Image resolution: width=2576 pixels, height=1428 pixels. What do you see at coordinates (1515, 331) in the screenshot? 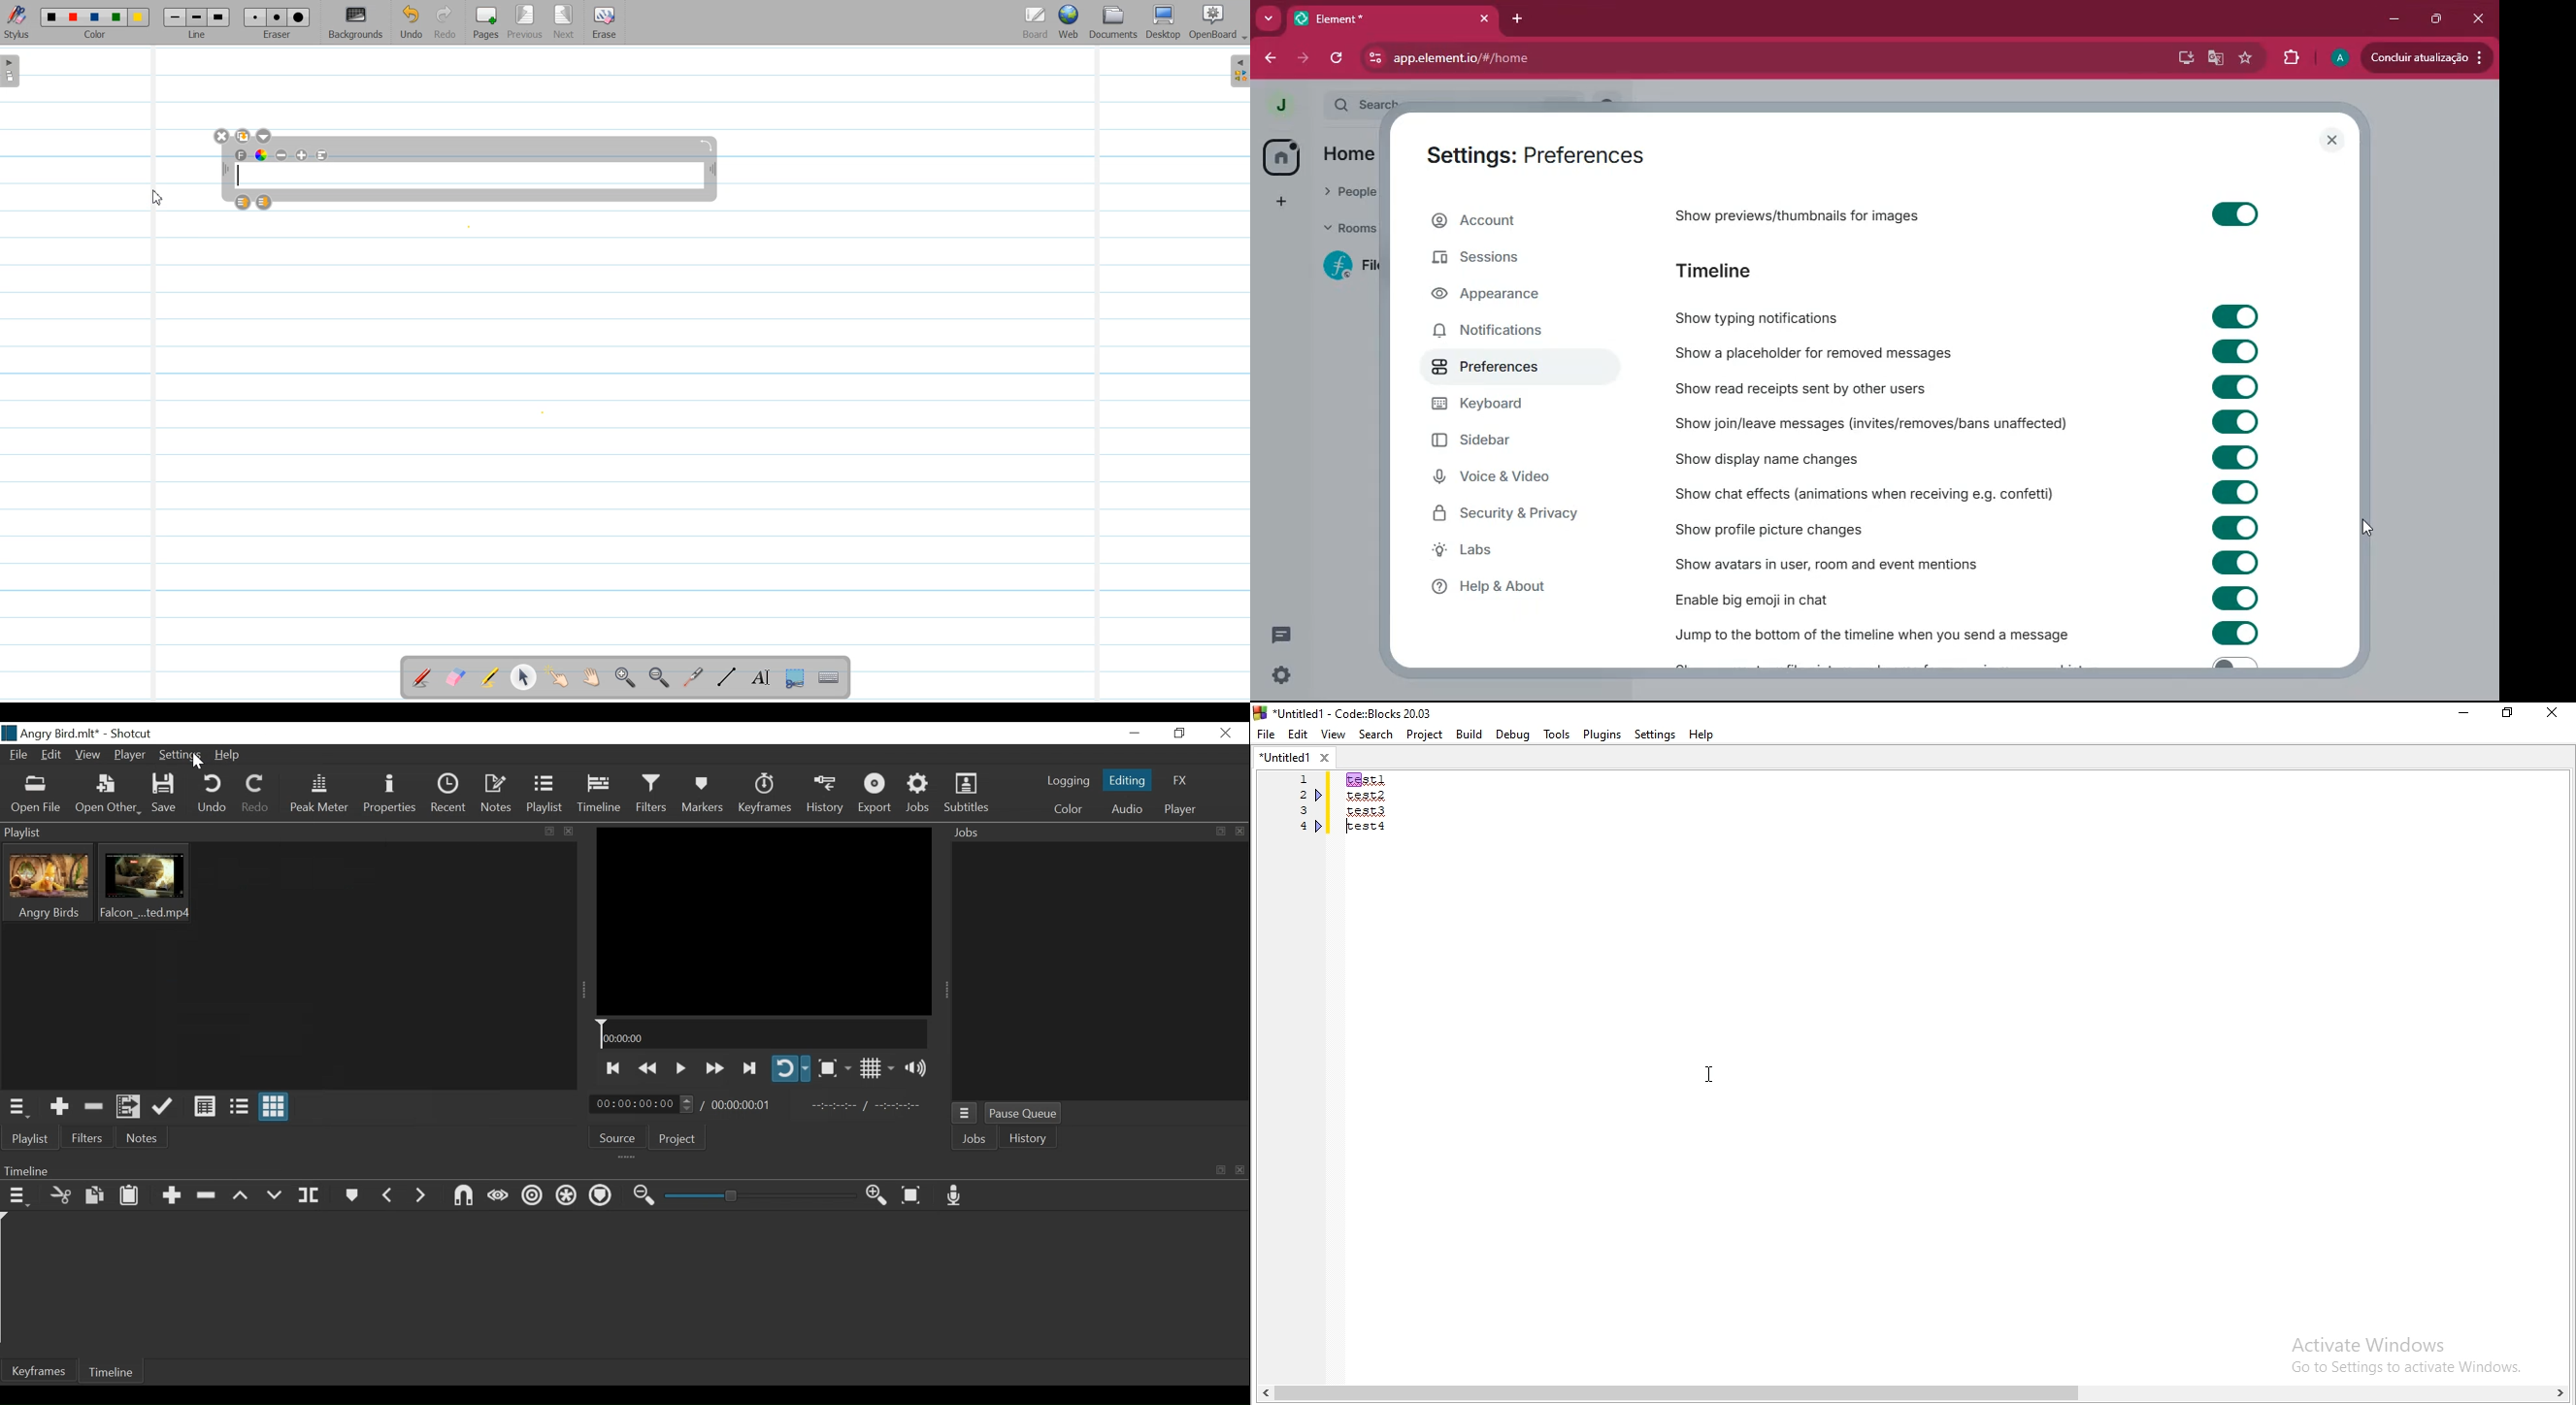
I see `notifications` at bounding box center [1515, 331].